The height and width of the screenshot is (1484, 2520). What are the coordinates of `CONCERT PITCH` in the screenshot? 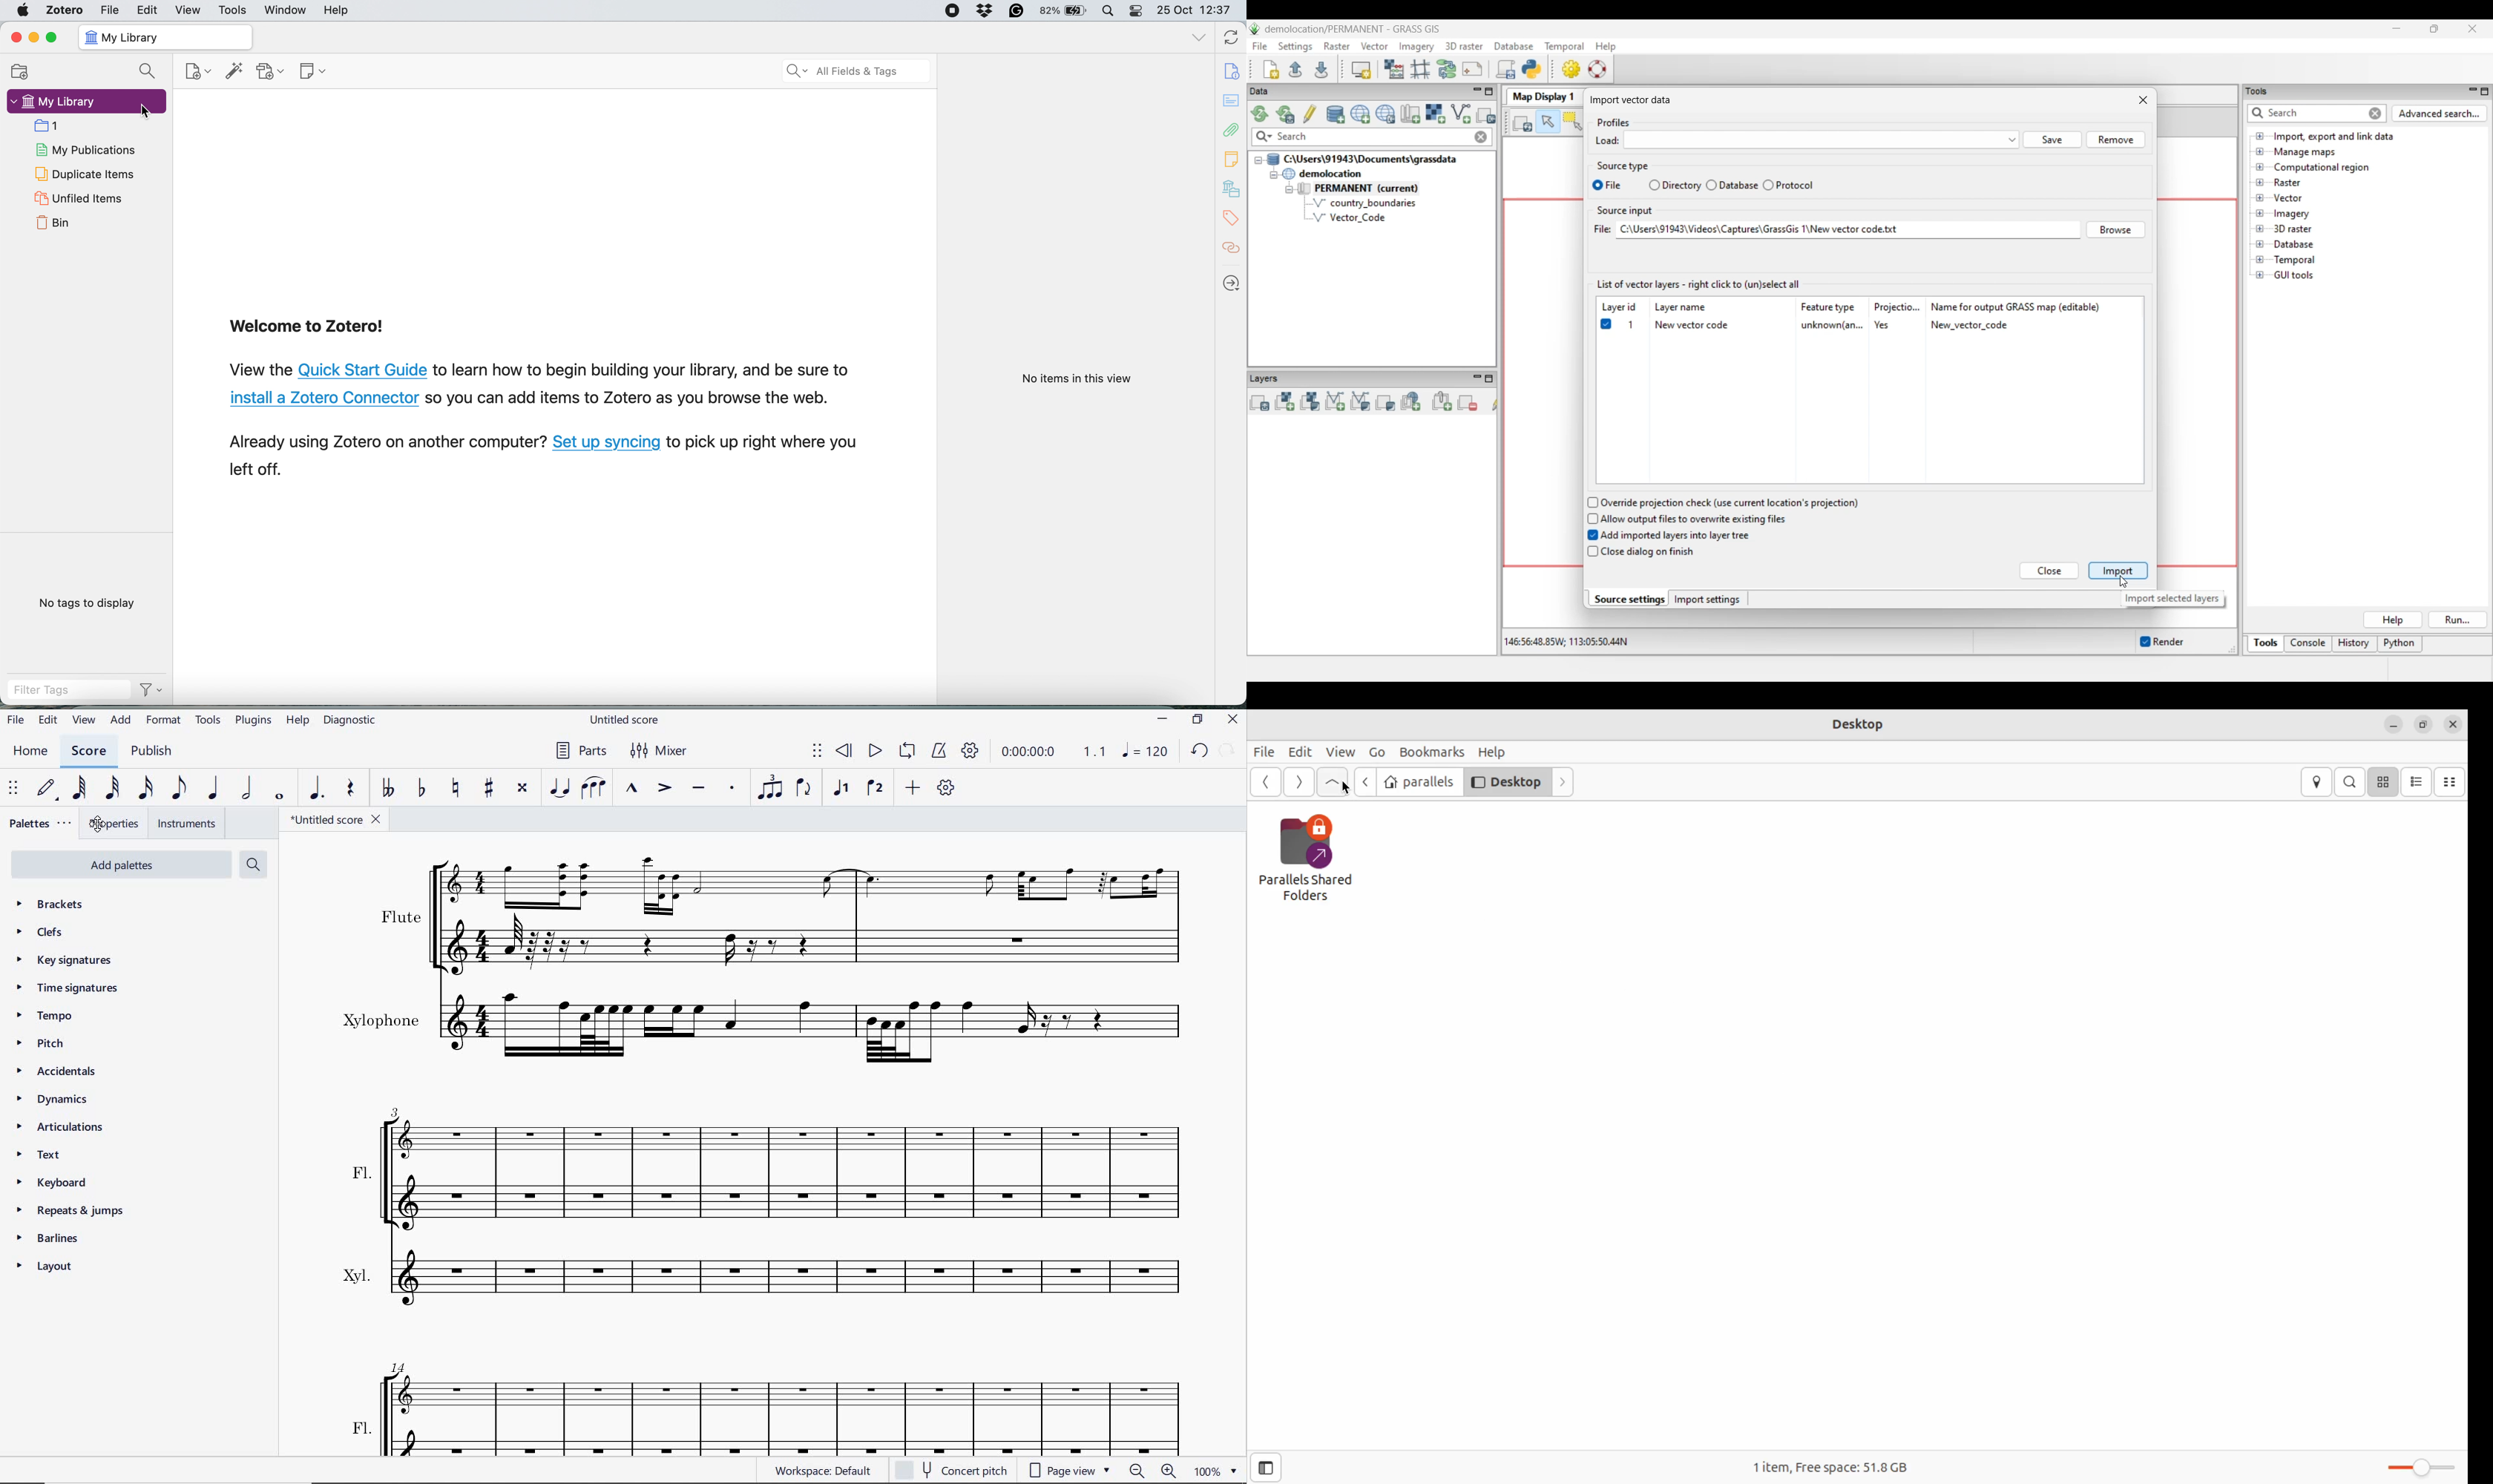 It's located at (957, 1471).